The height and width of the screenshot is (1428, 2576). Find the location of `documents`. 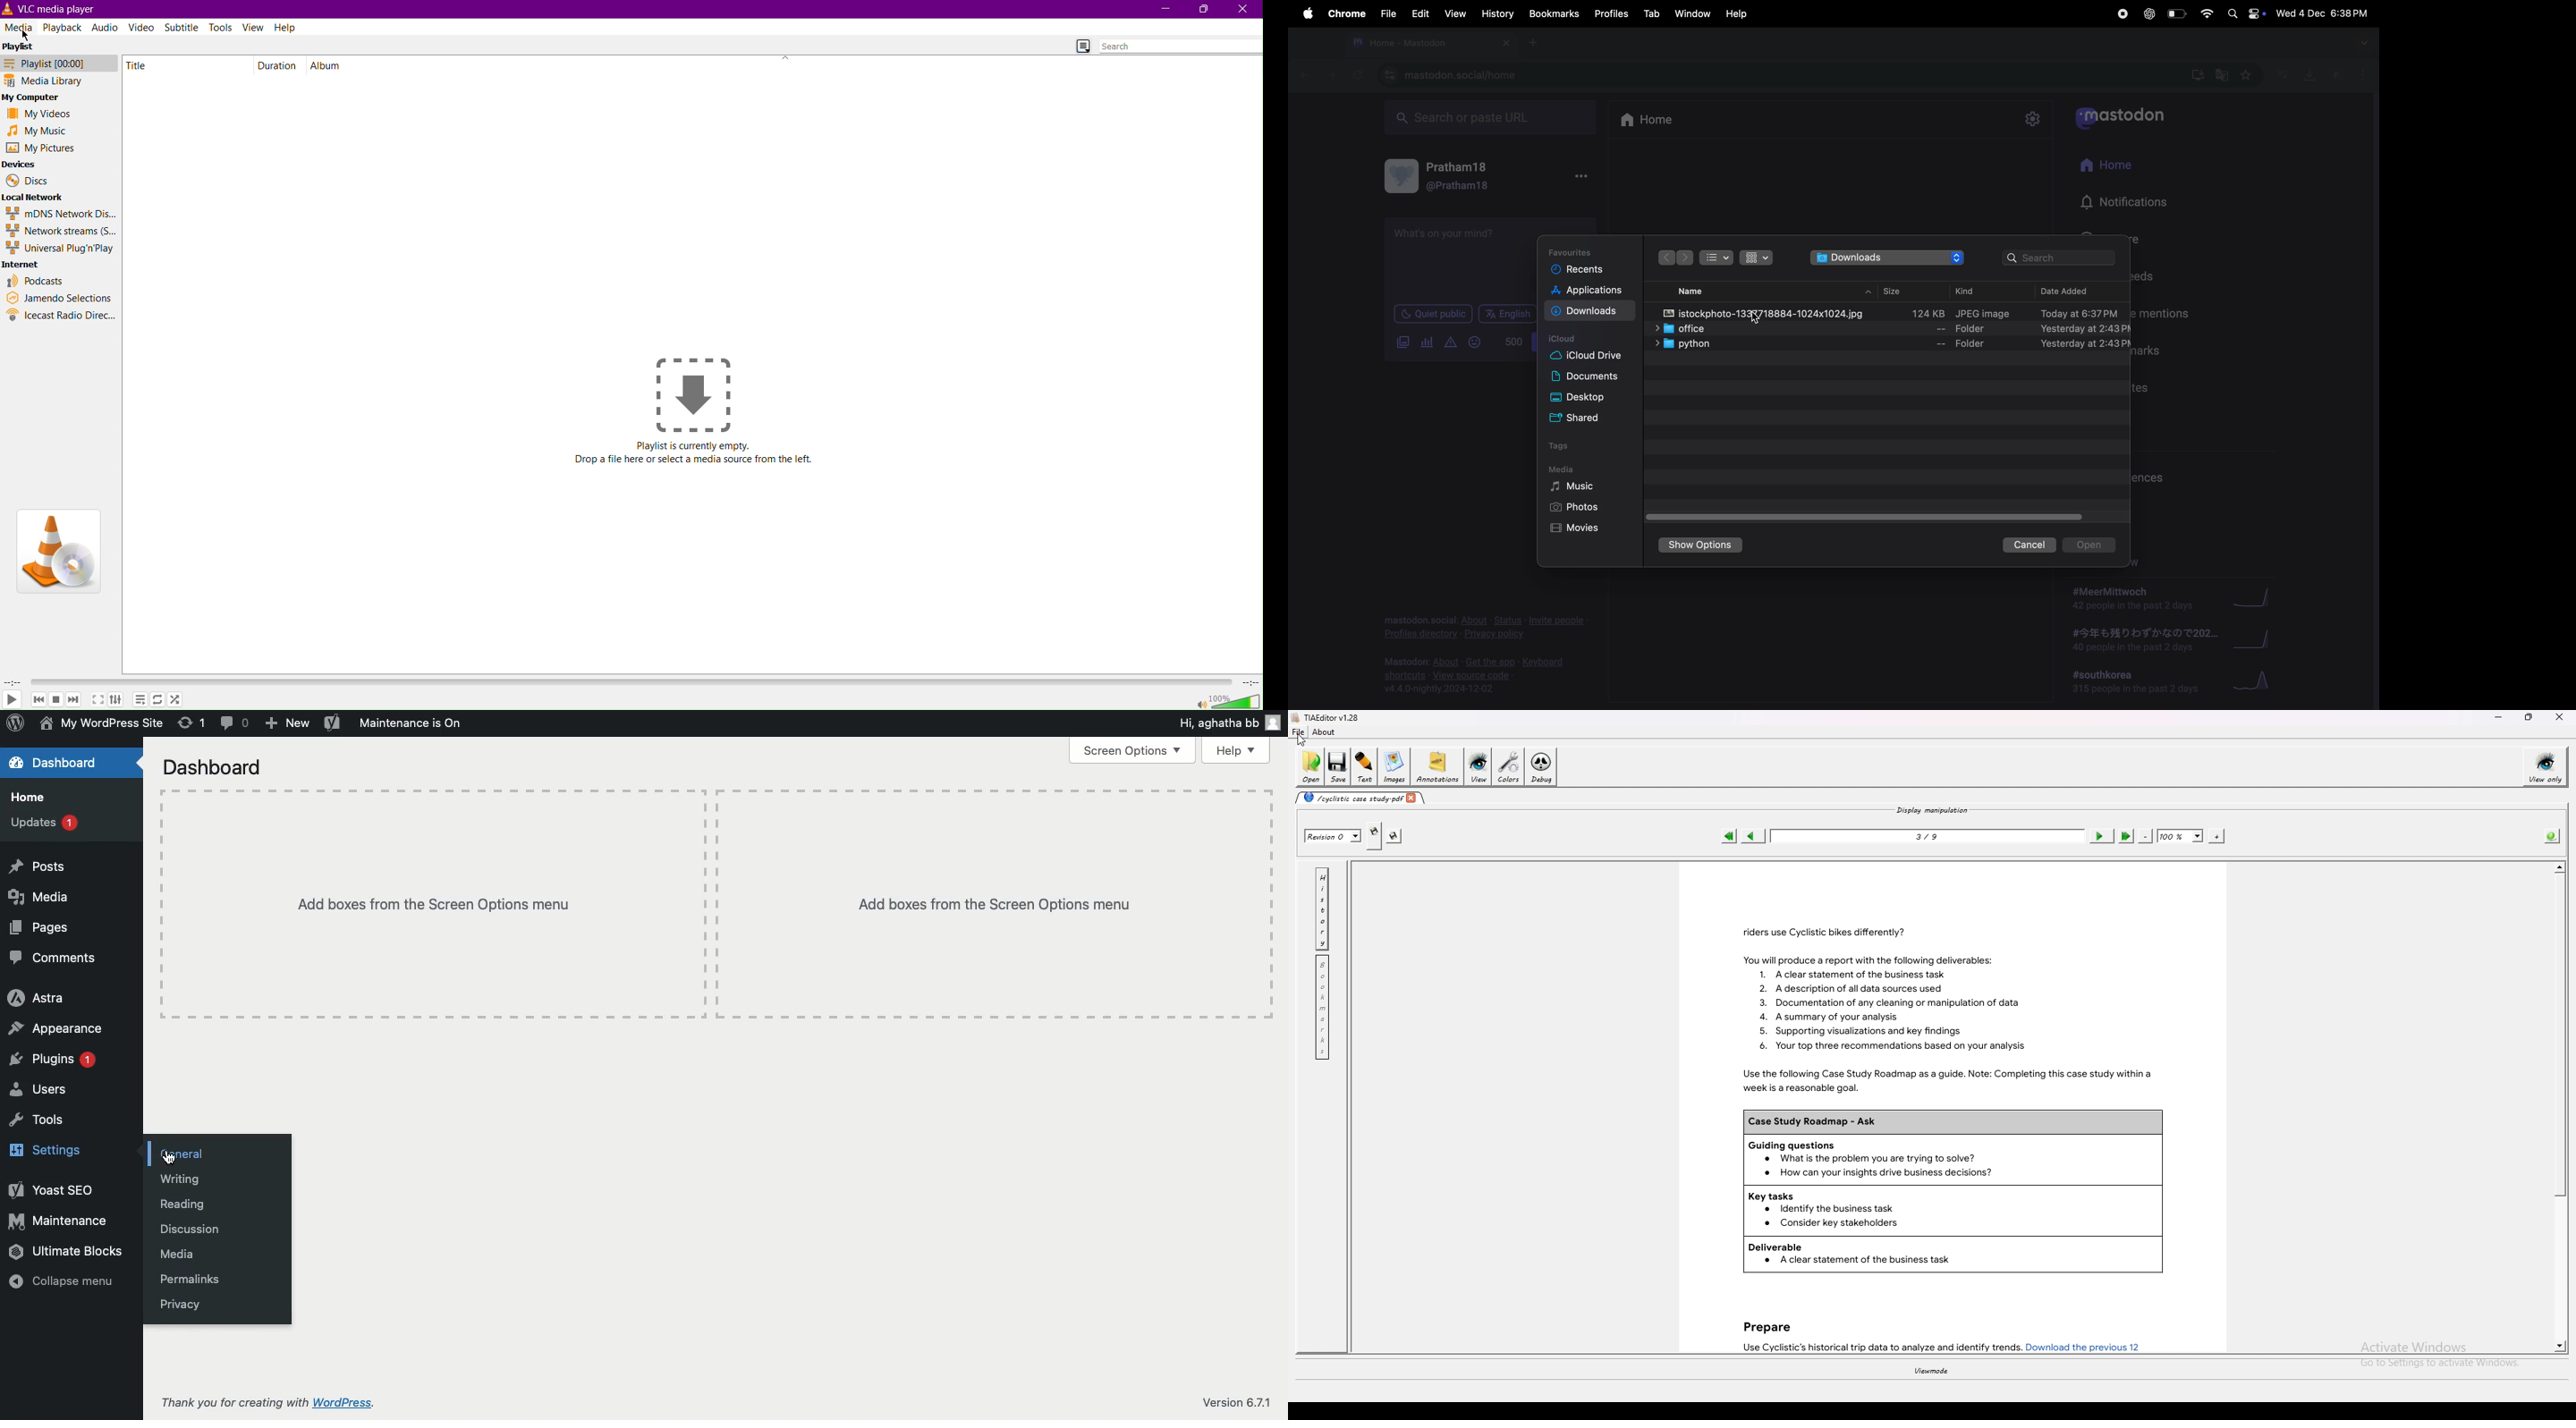

documents is located at coordinates (1593, 377).